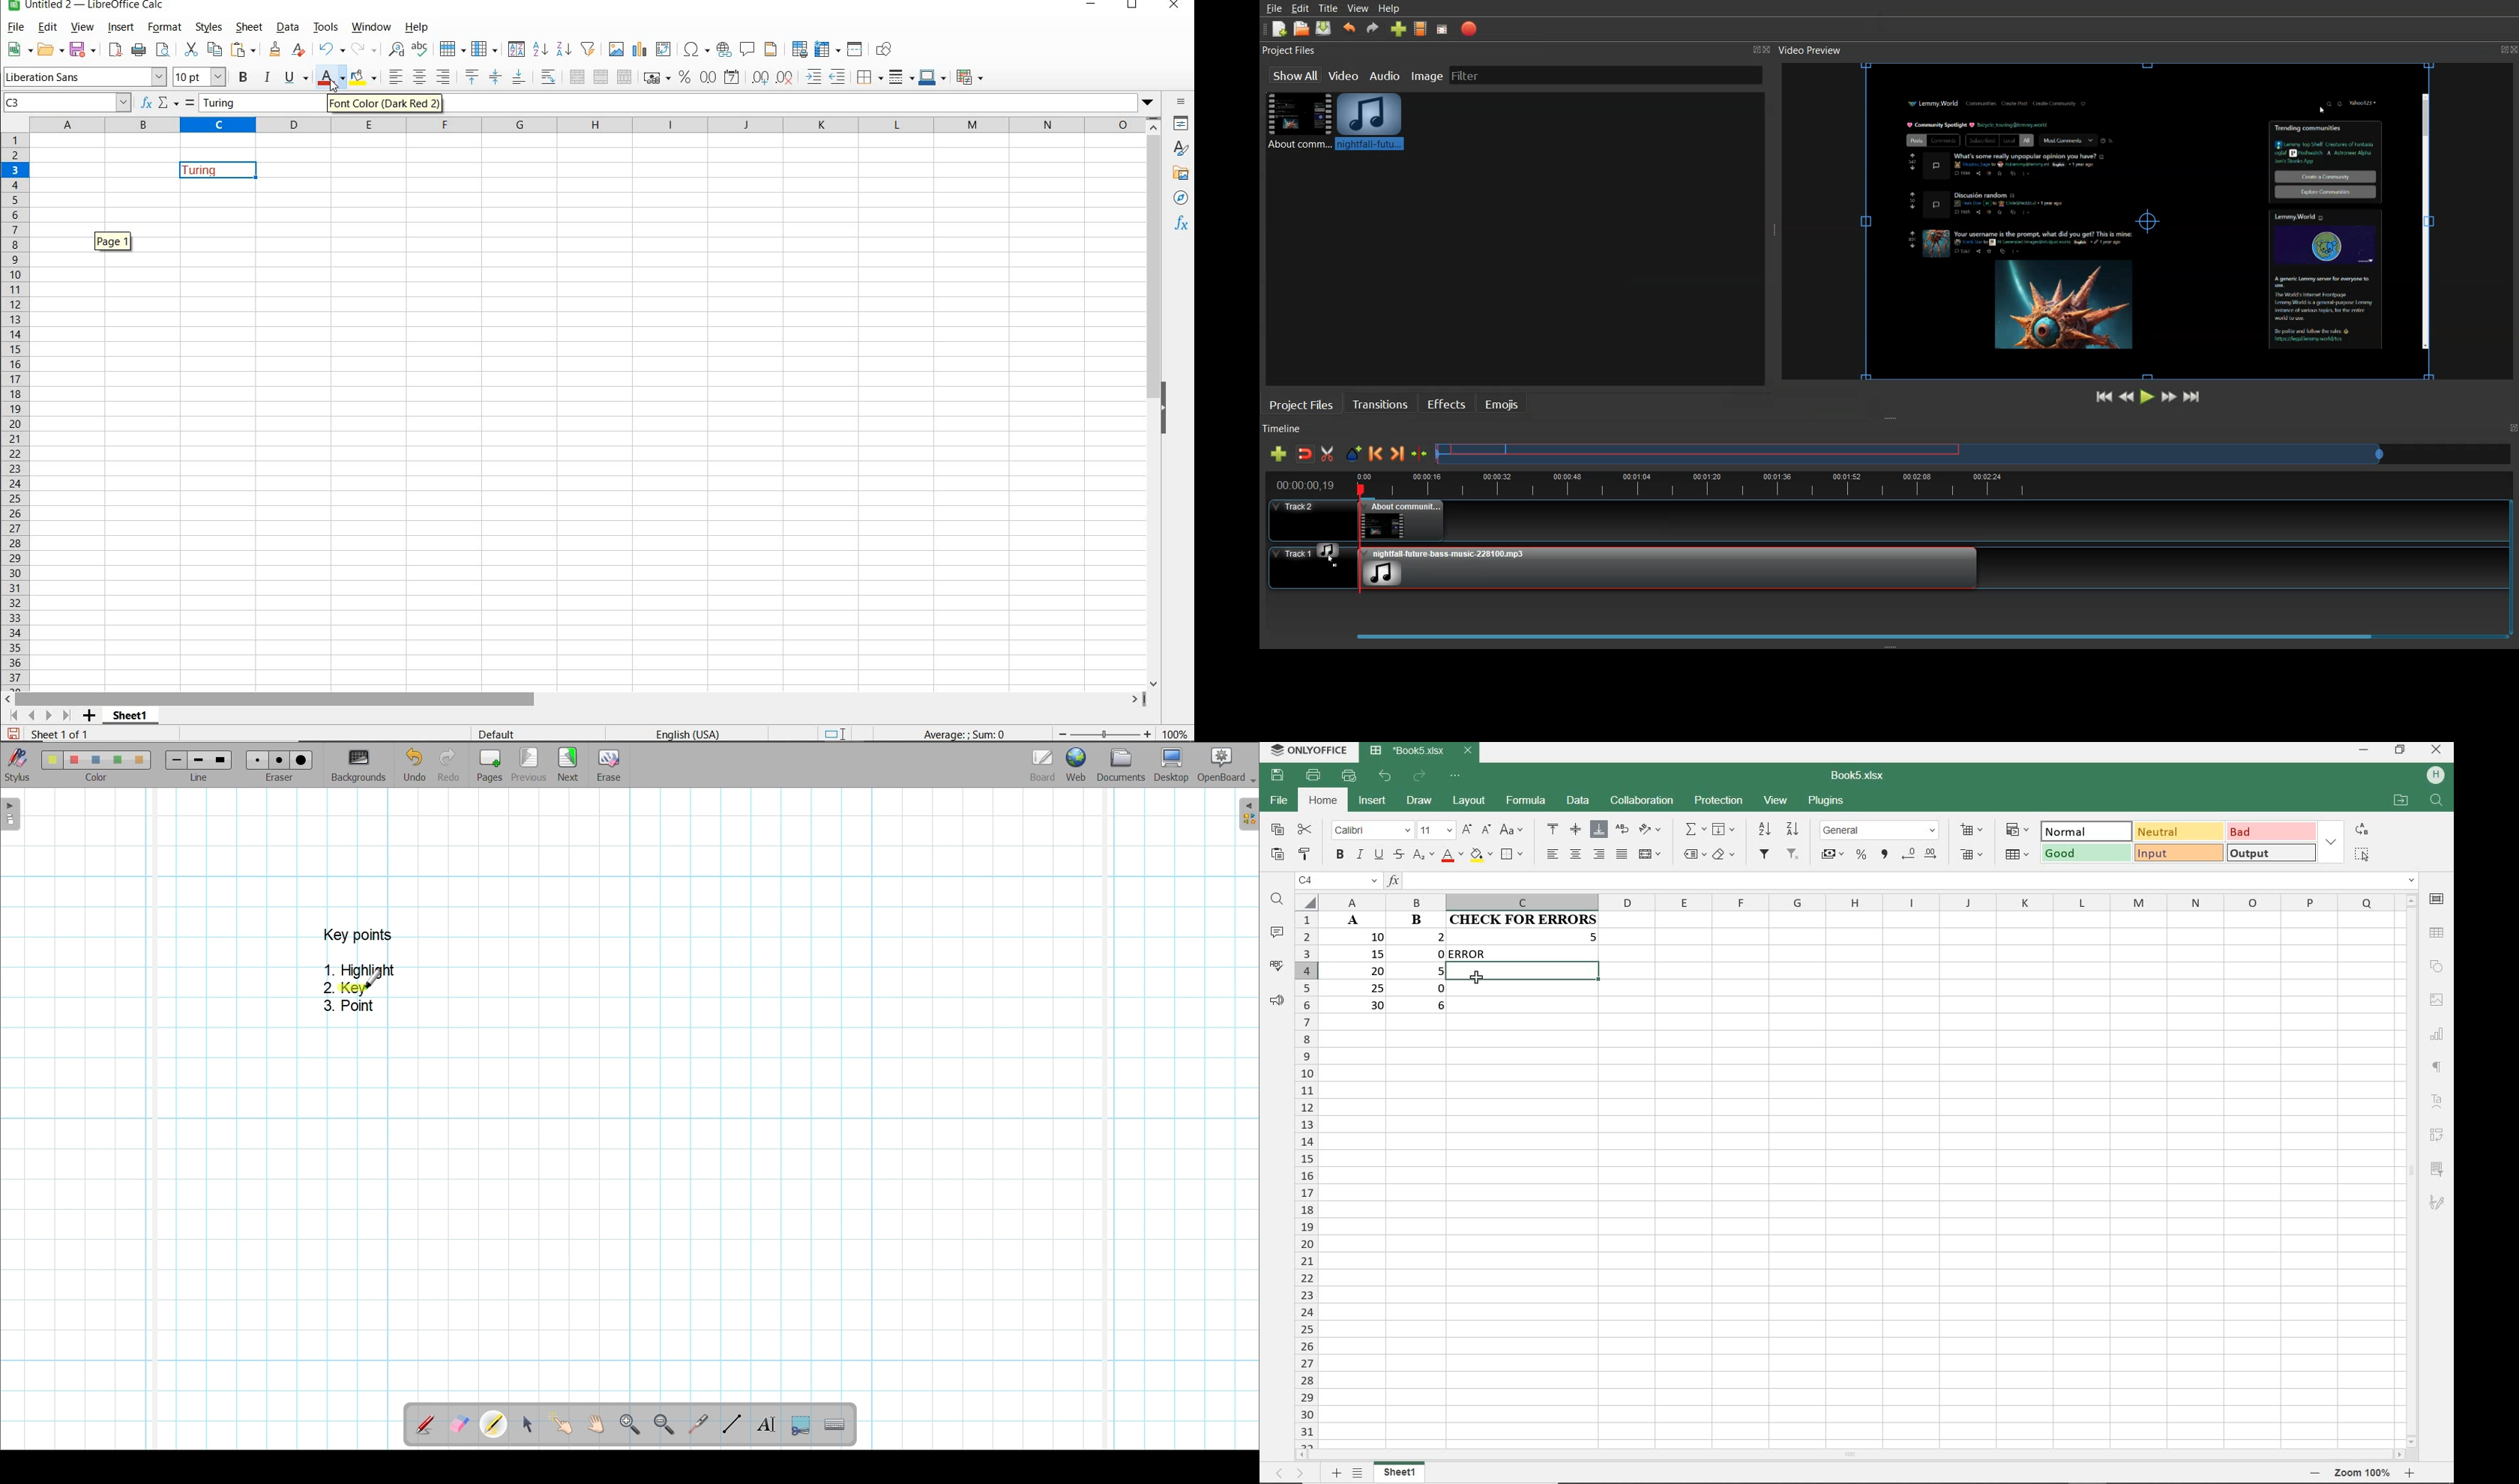  What do you see at coordinates (2436, 775) in the screenshot?
I see `HP` at bounding box center [2436, 775].